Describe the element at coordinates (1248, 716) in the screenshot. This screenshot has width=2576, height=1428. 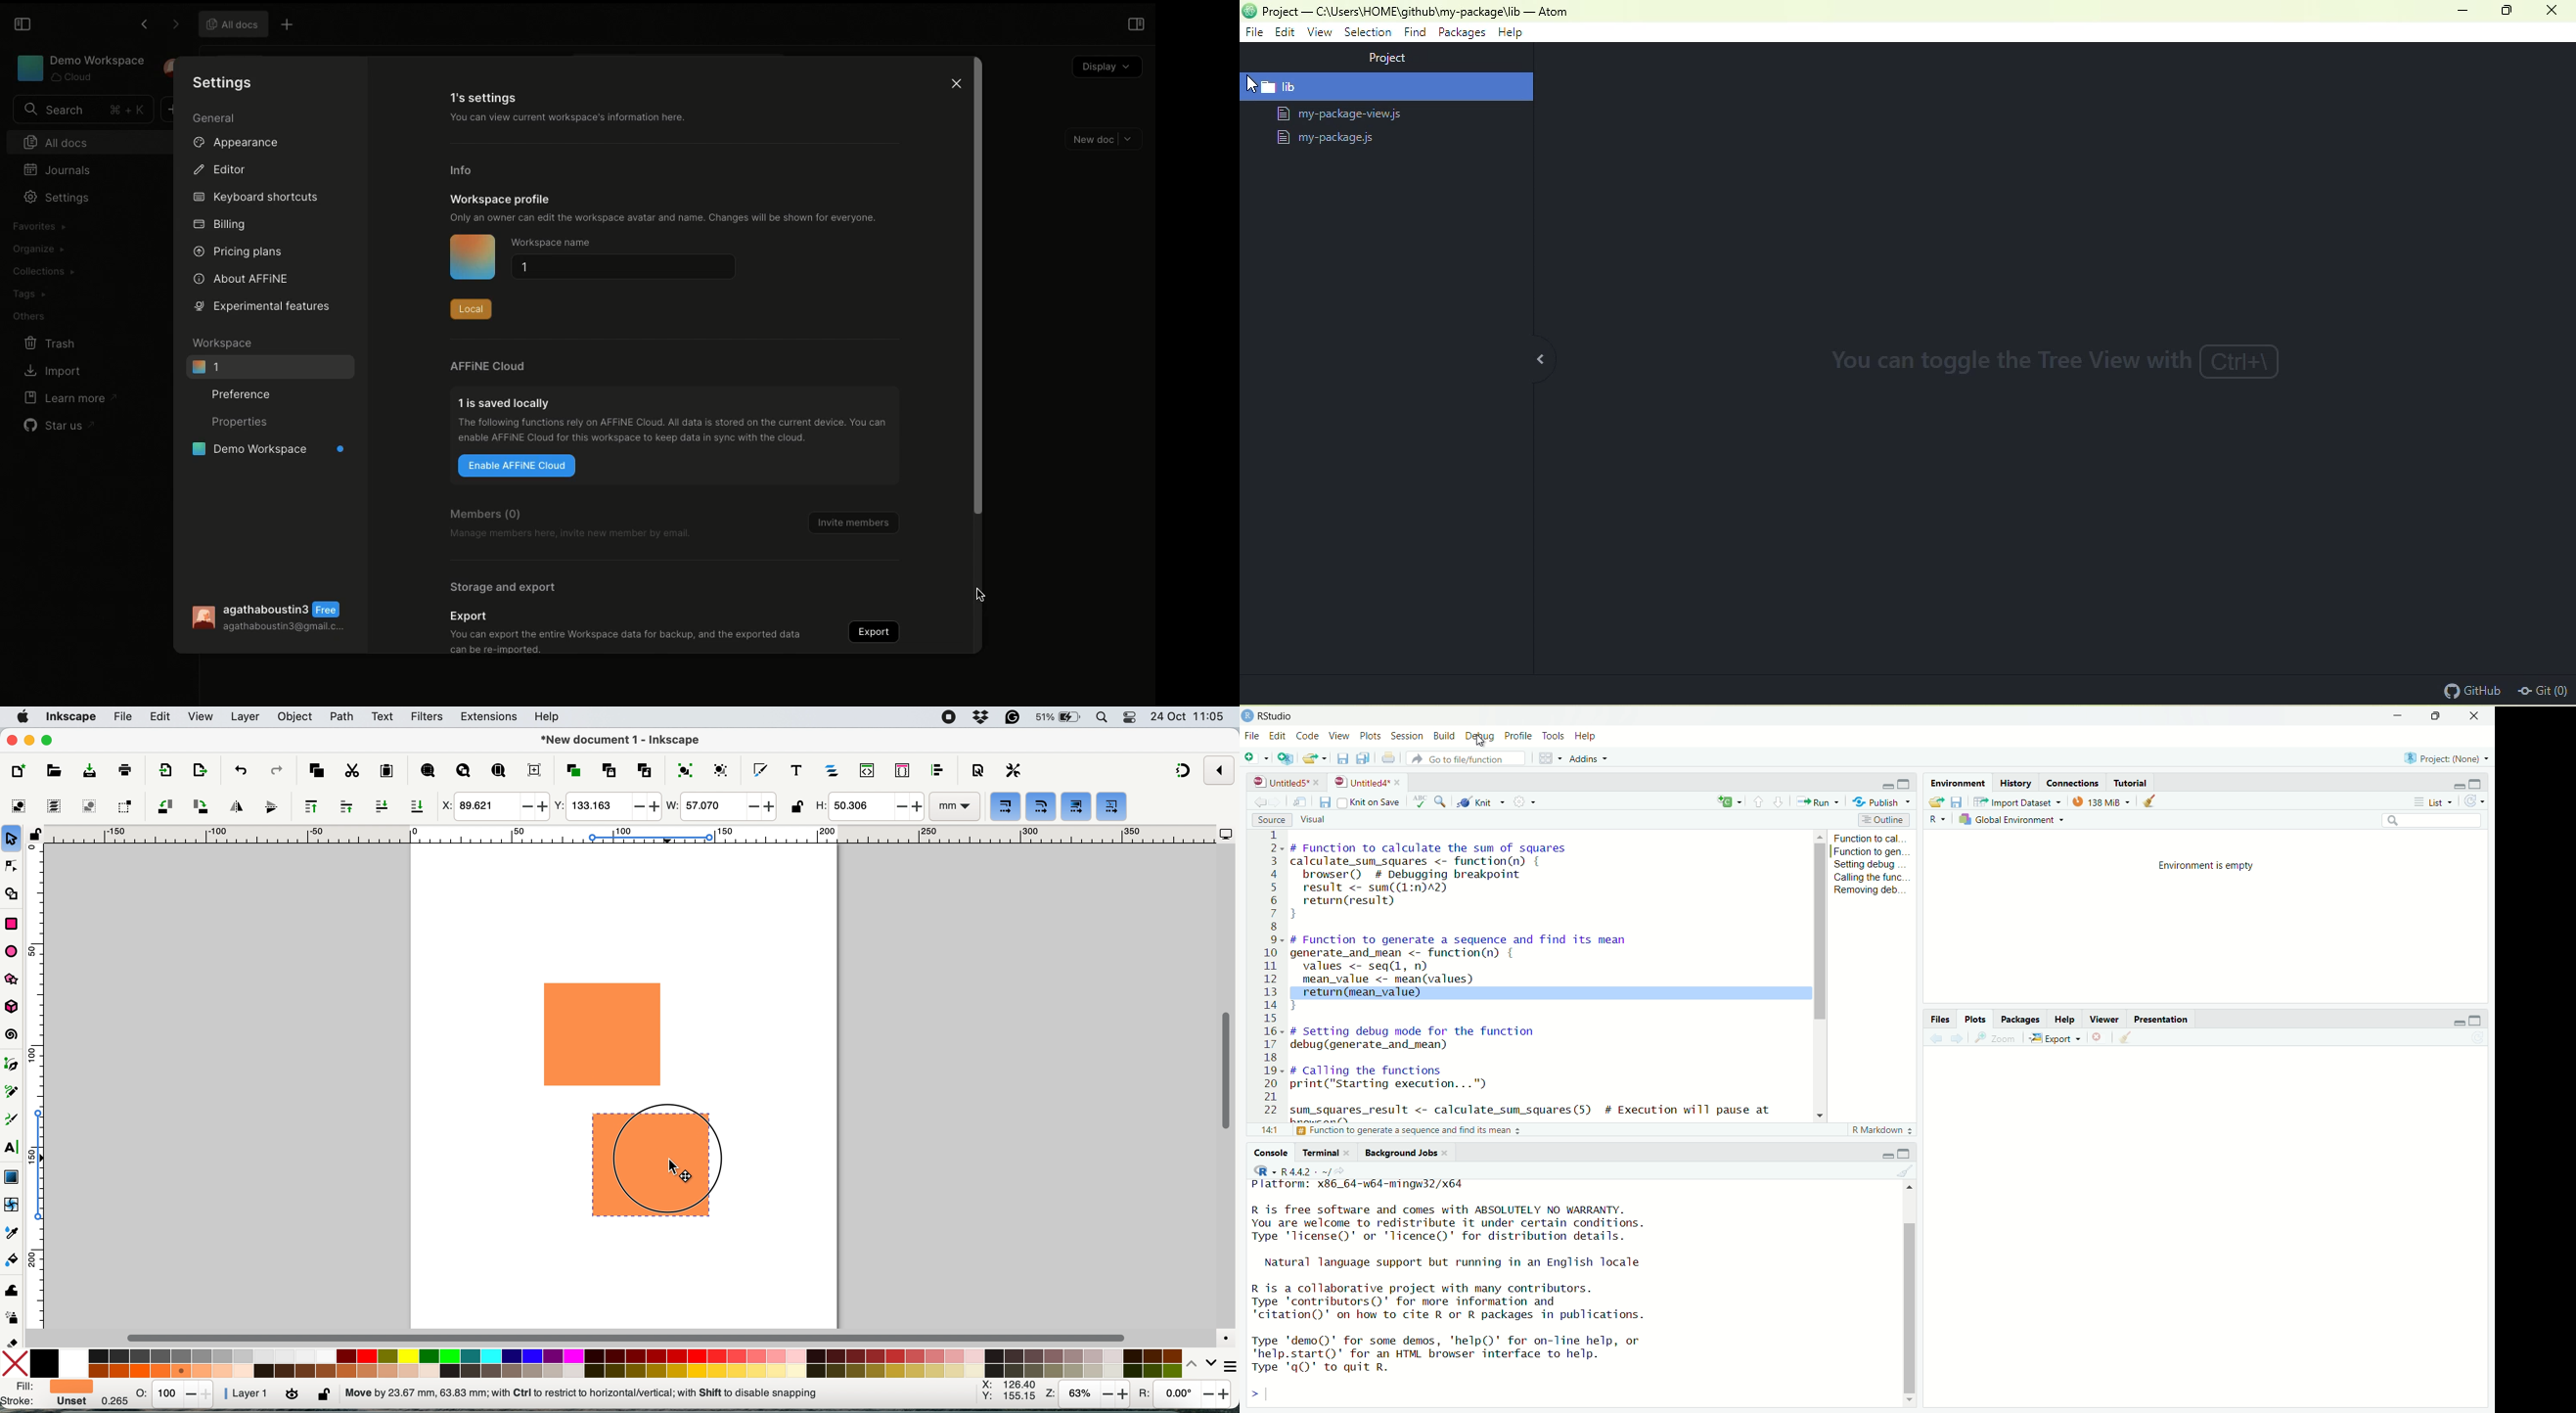
I see `logo` at that location.